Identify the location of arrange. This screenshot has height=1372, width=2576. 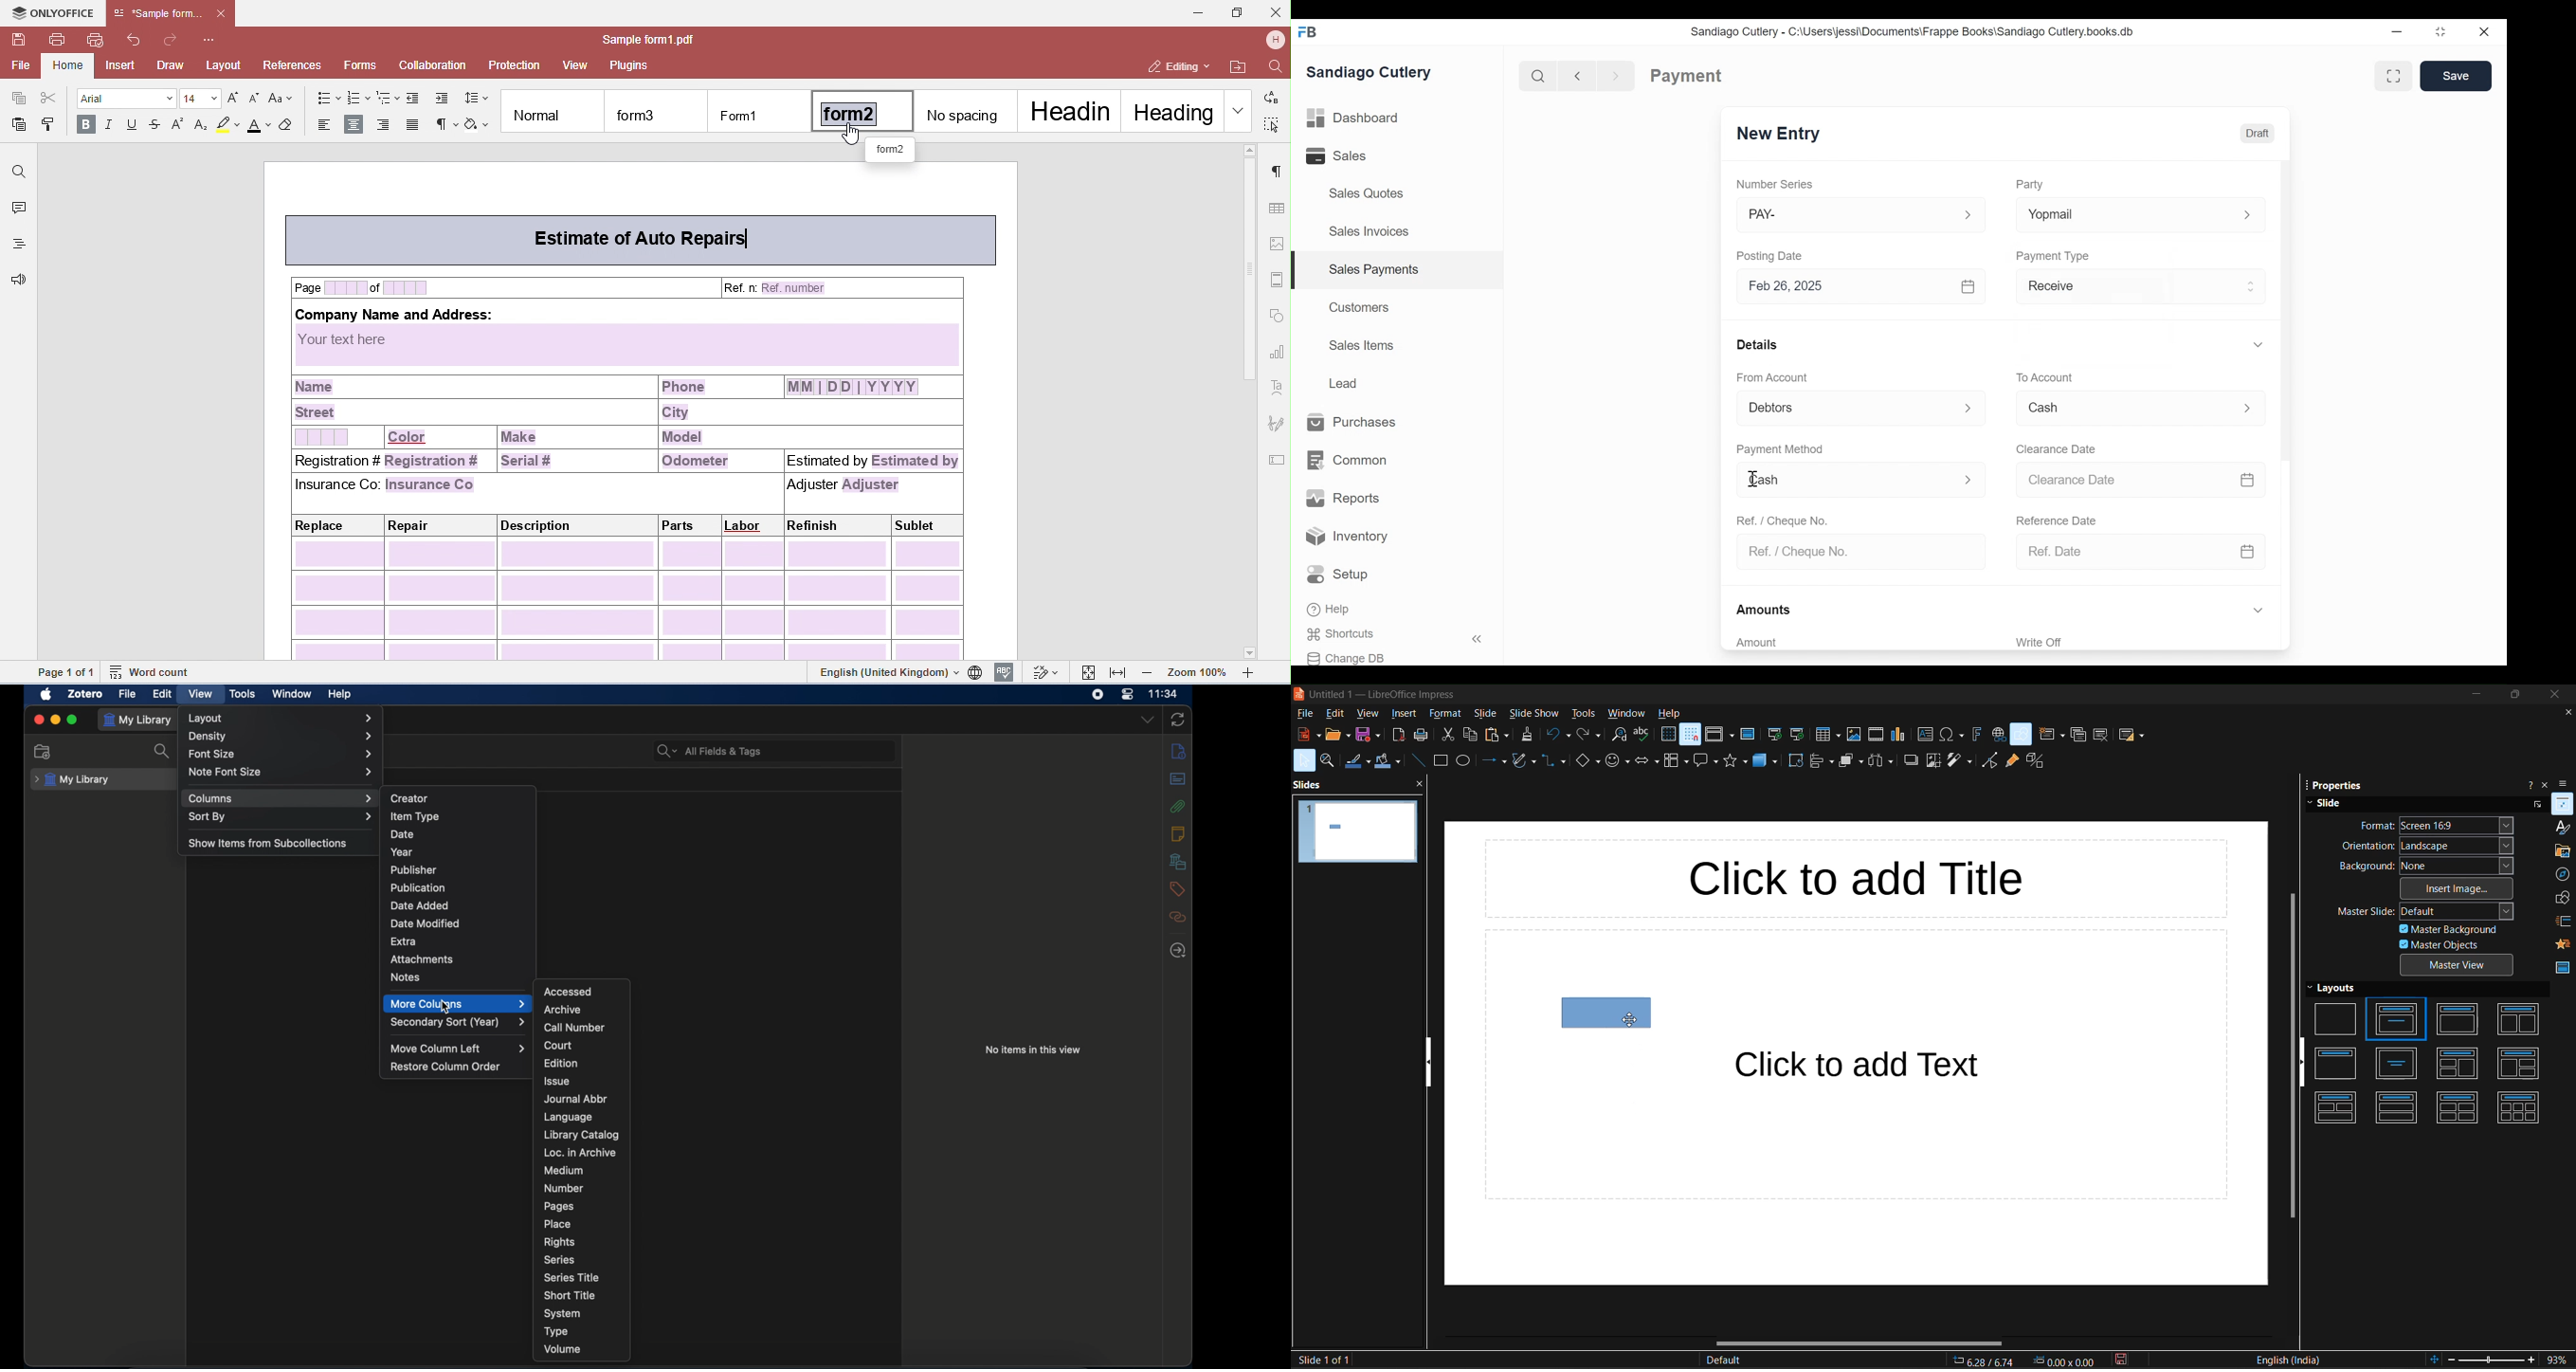
(1849, 760).